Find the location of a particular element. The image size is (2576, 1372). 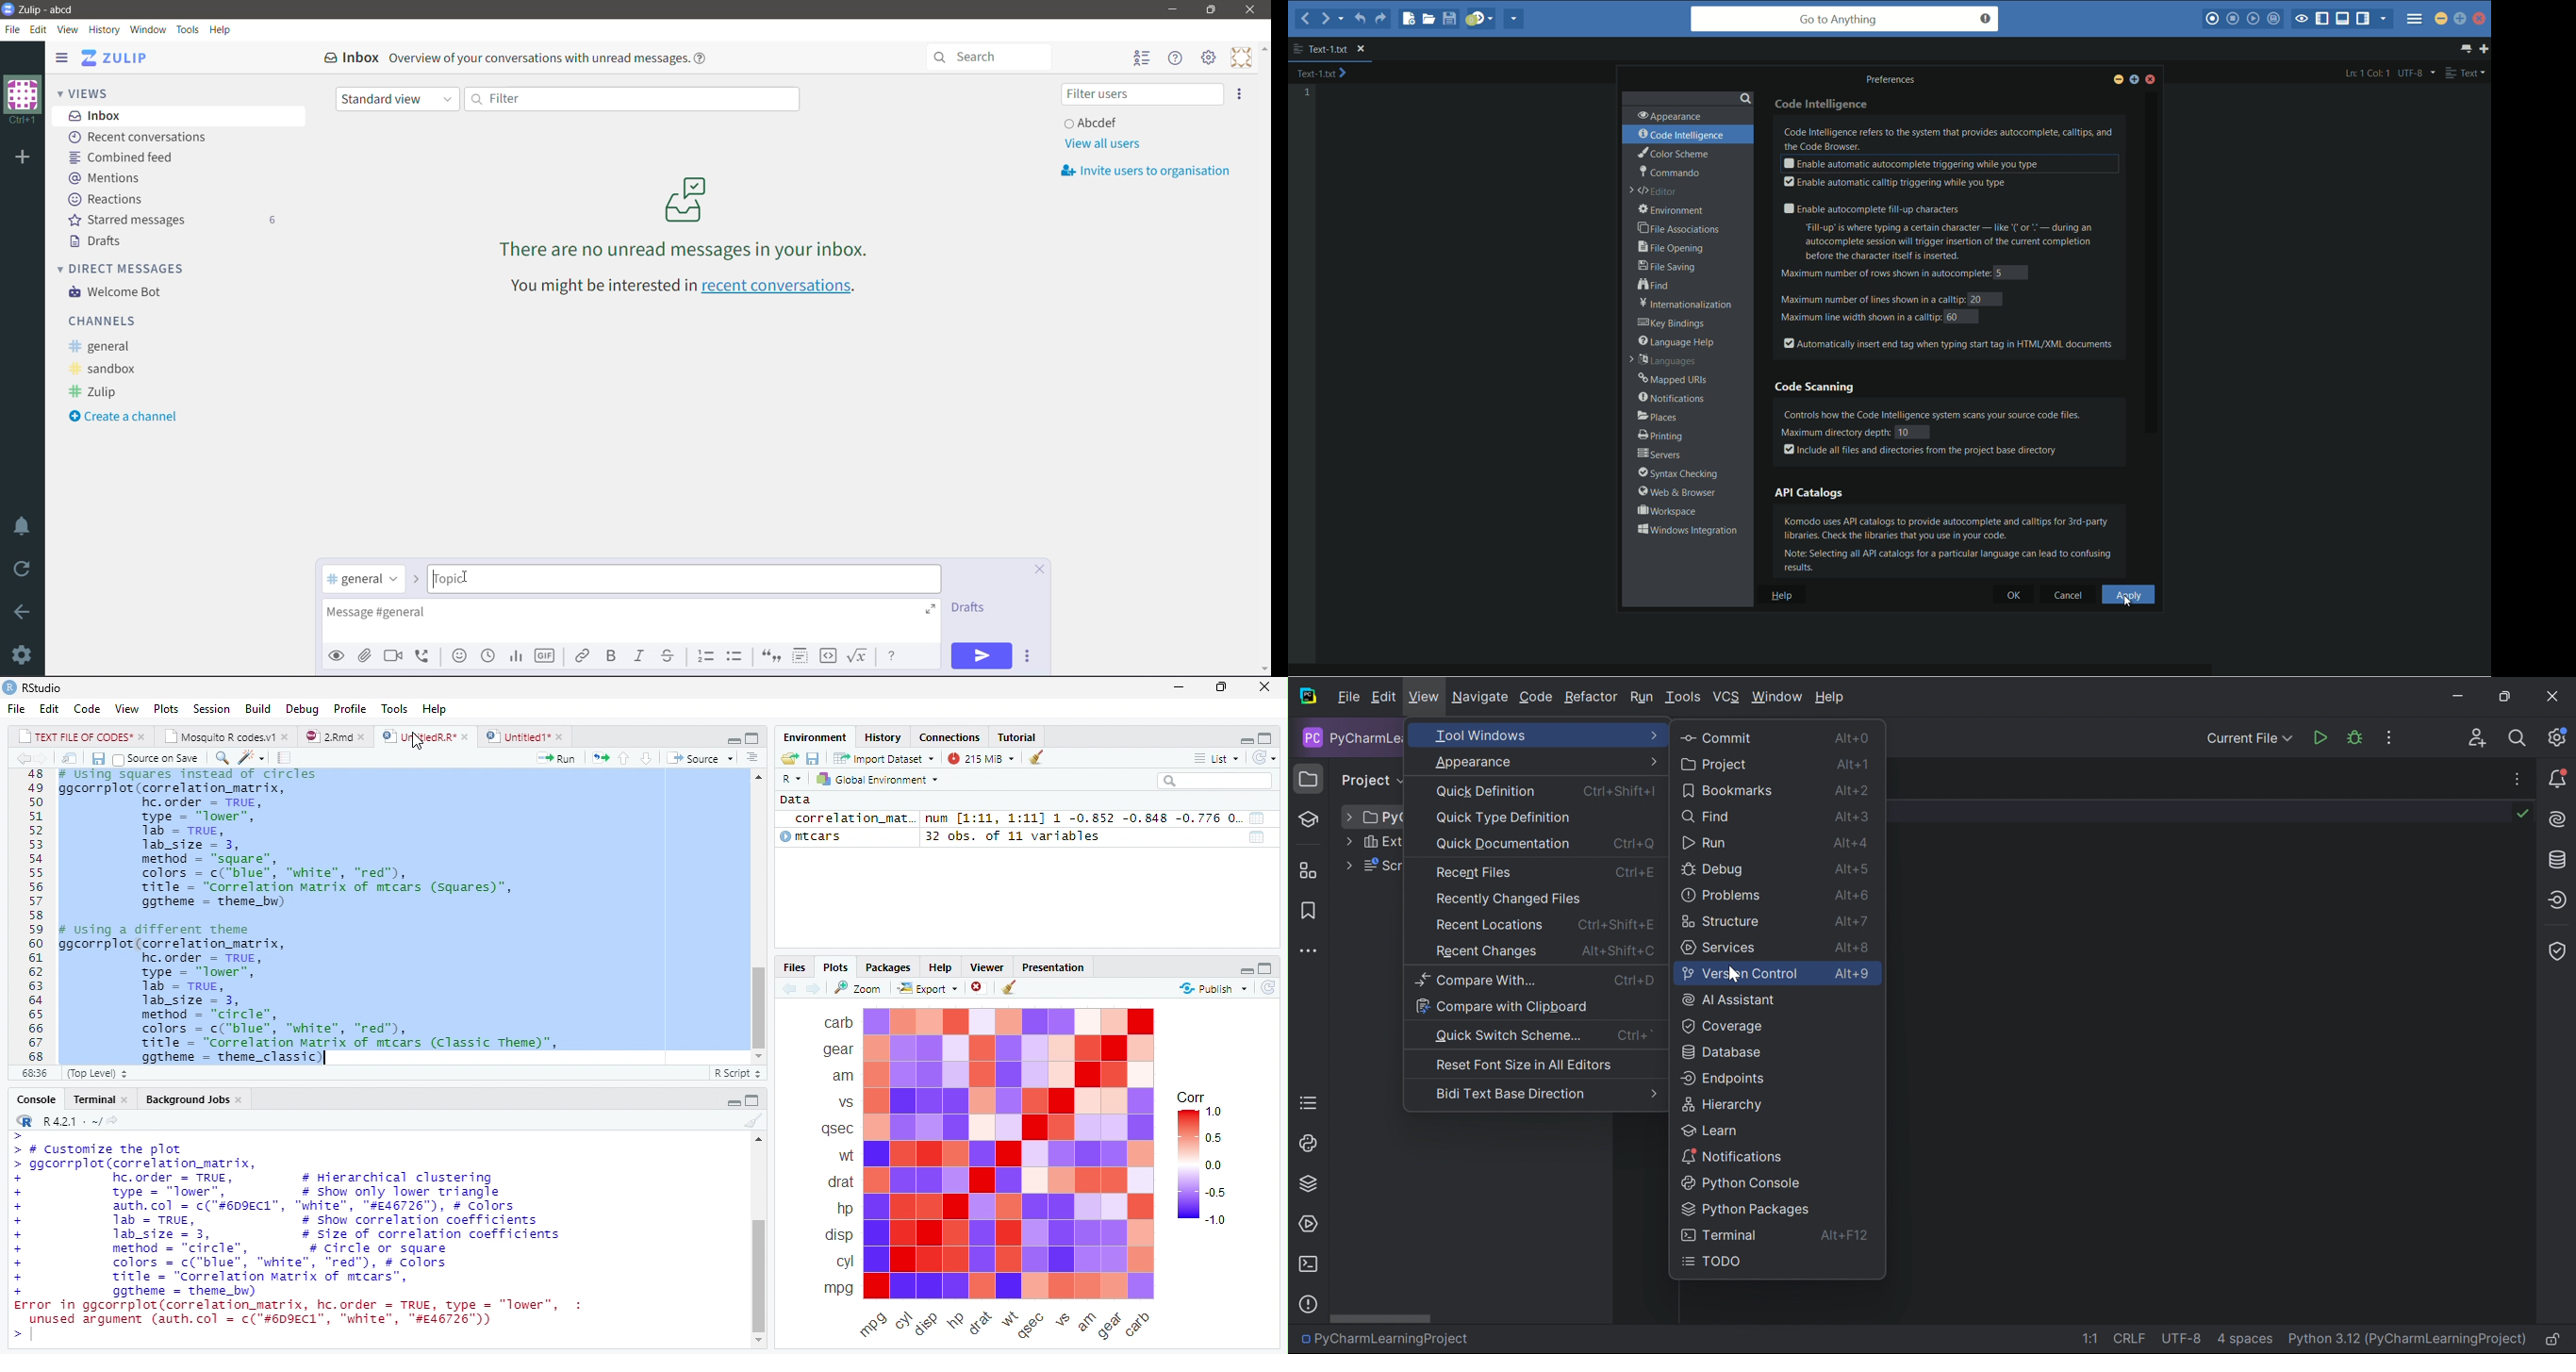

i
5 gear
RSarpt ¢ am
=0 vs
2 gsec
wt
drat
hp
disp
ol
mpg is located at coordinates (835, 1153).